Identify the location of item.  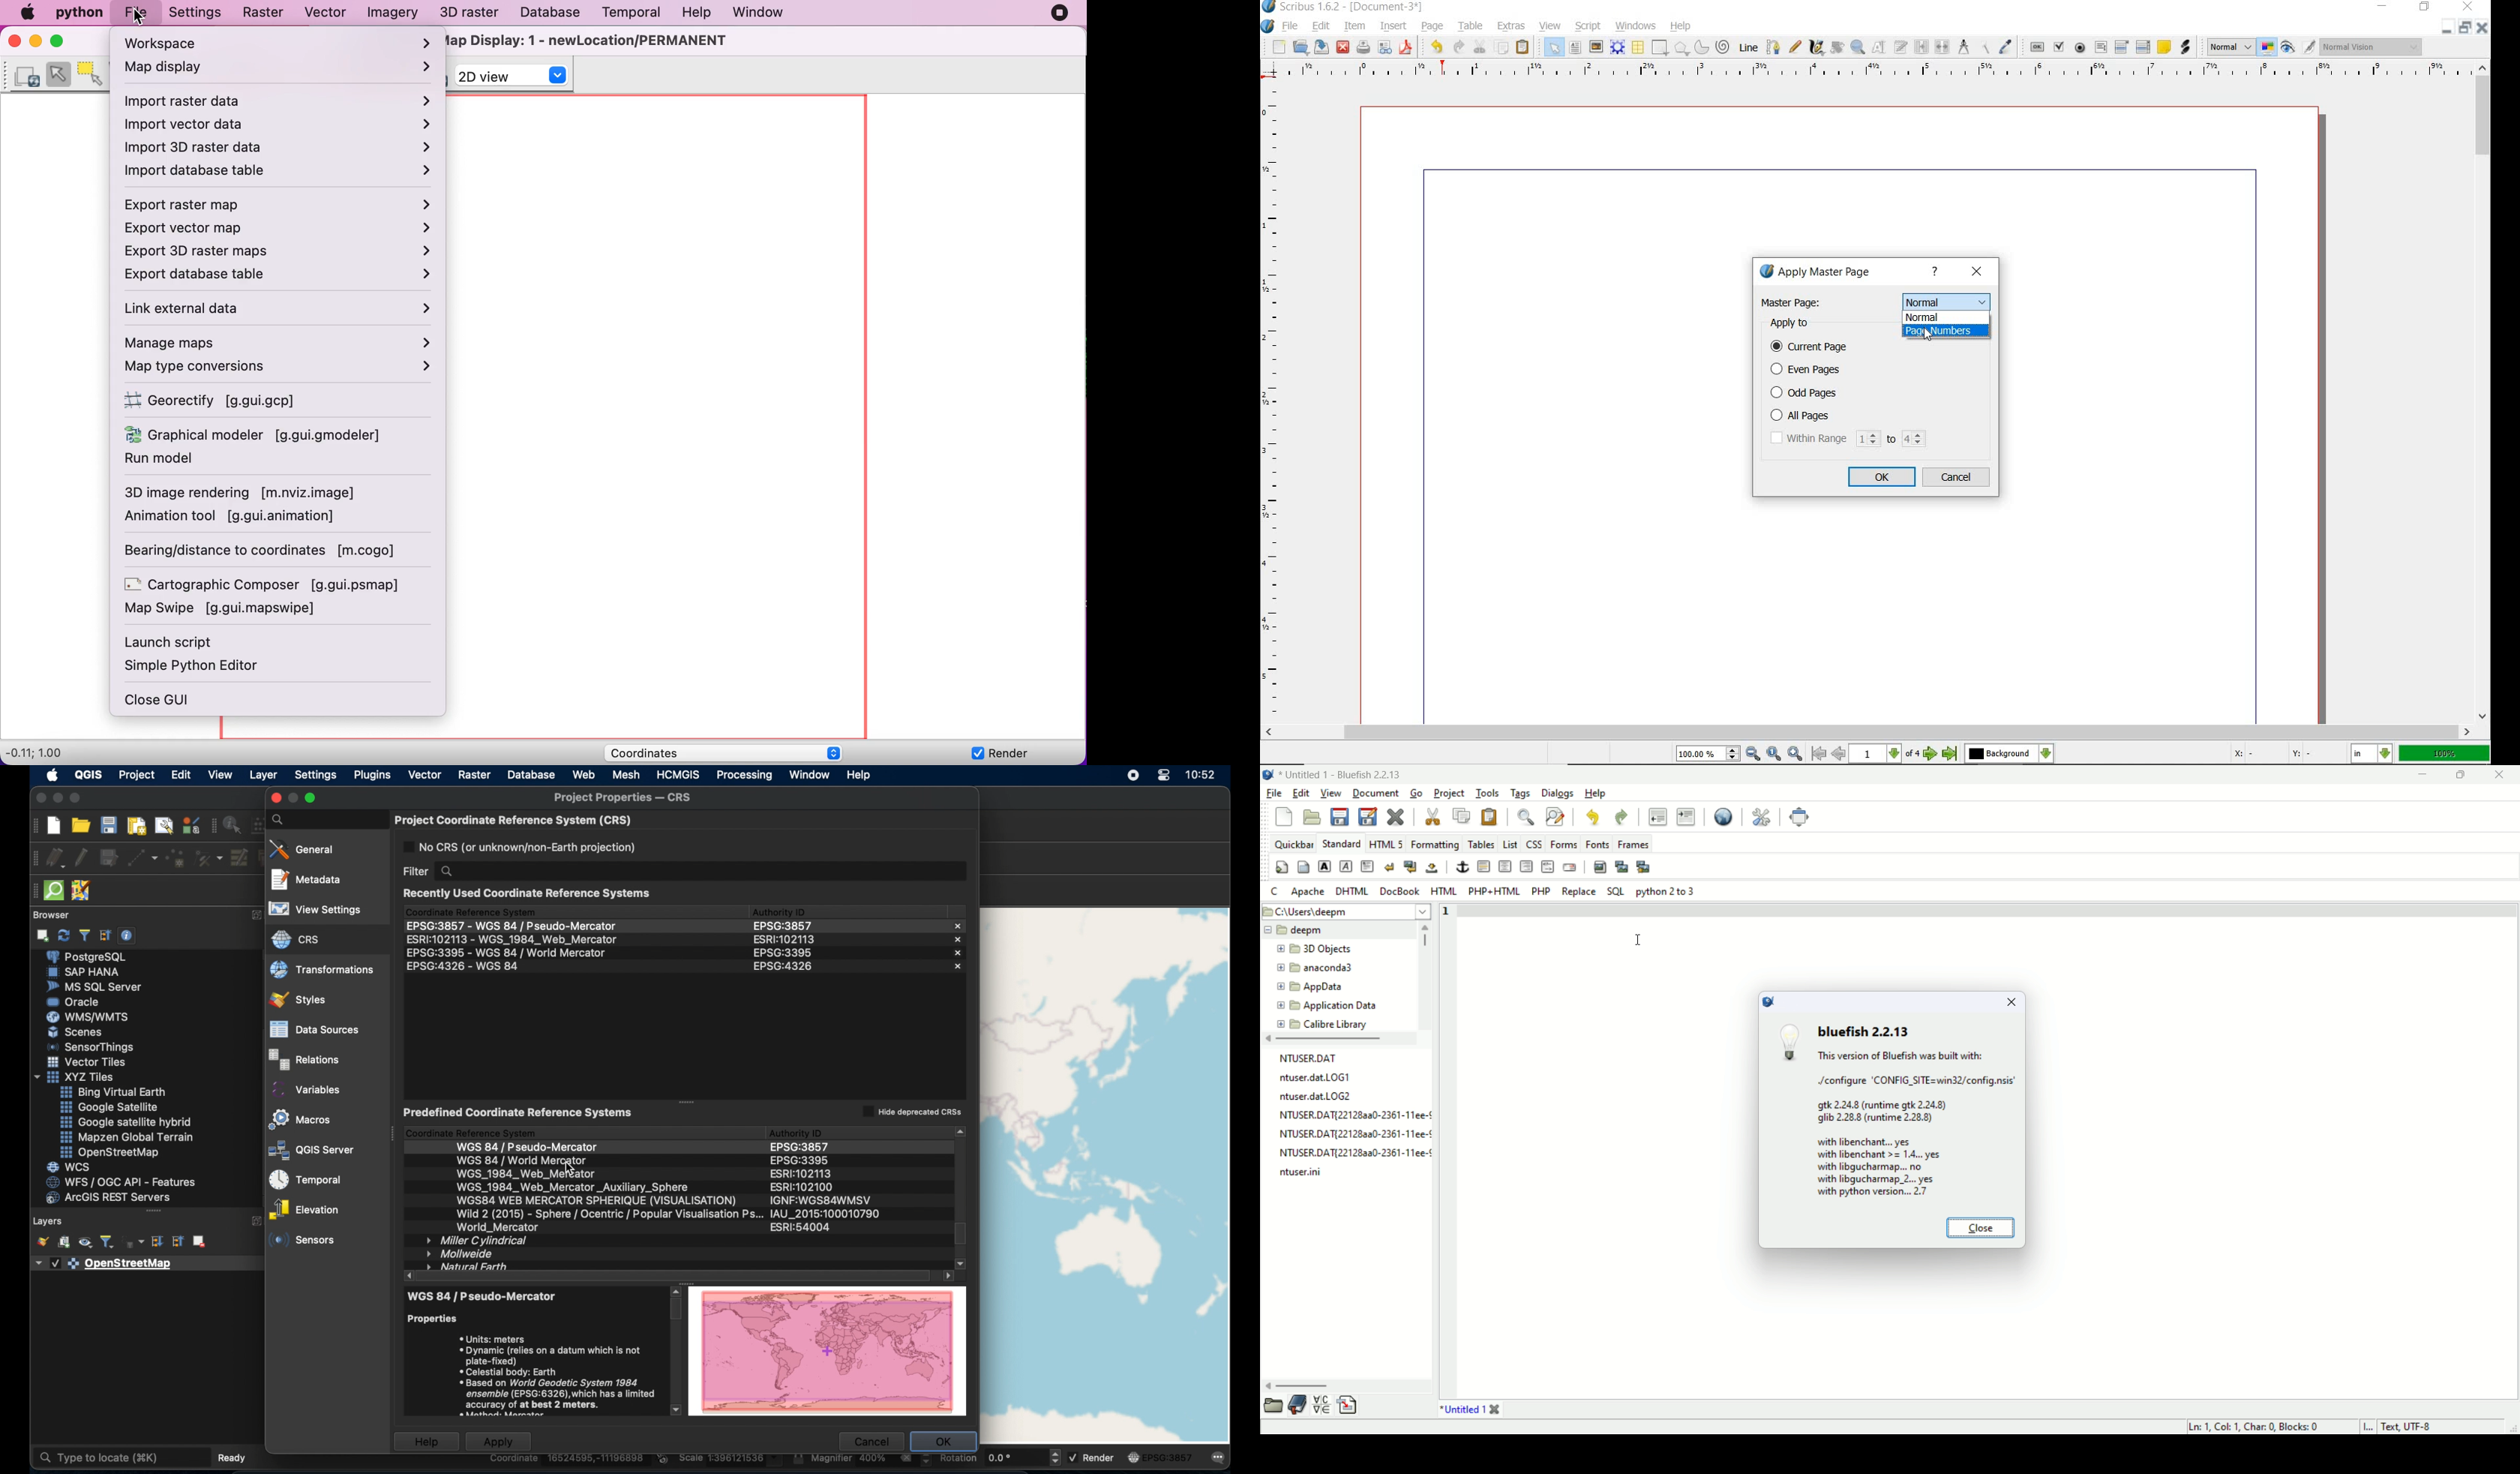
(1353, 26).